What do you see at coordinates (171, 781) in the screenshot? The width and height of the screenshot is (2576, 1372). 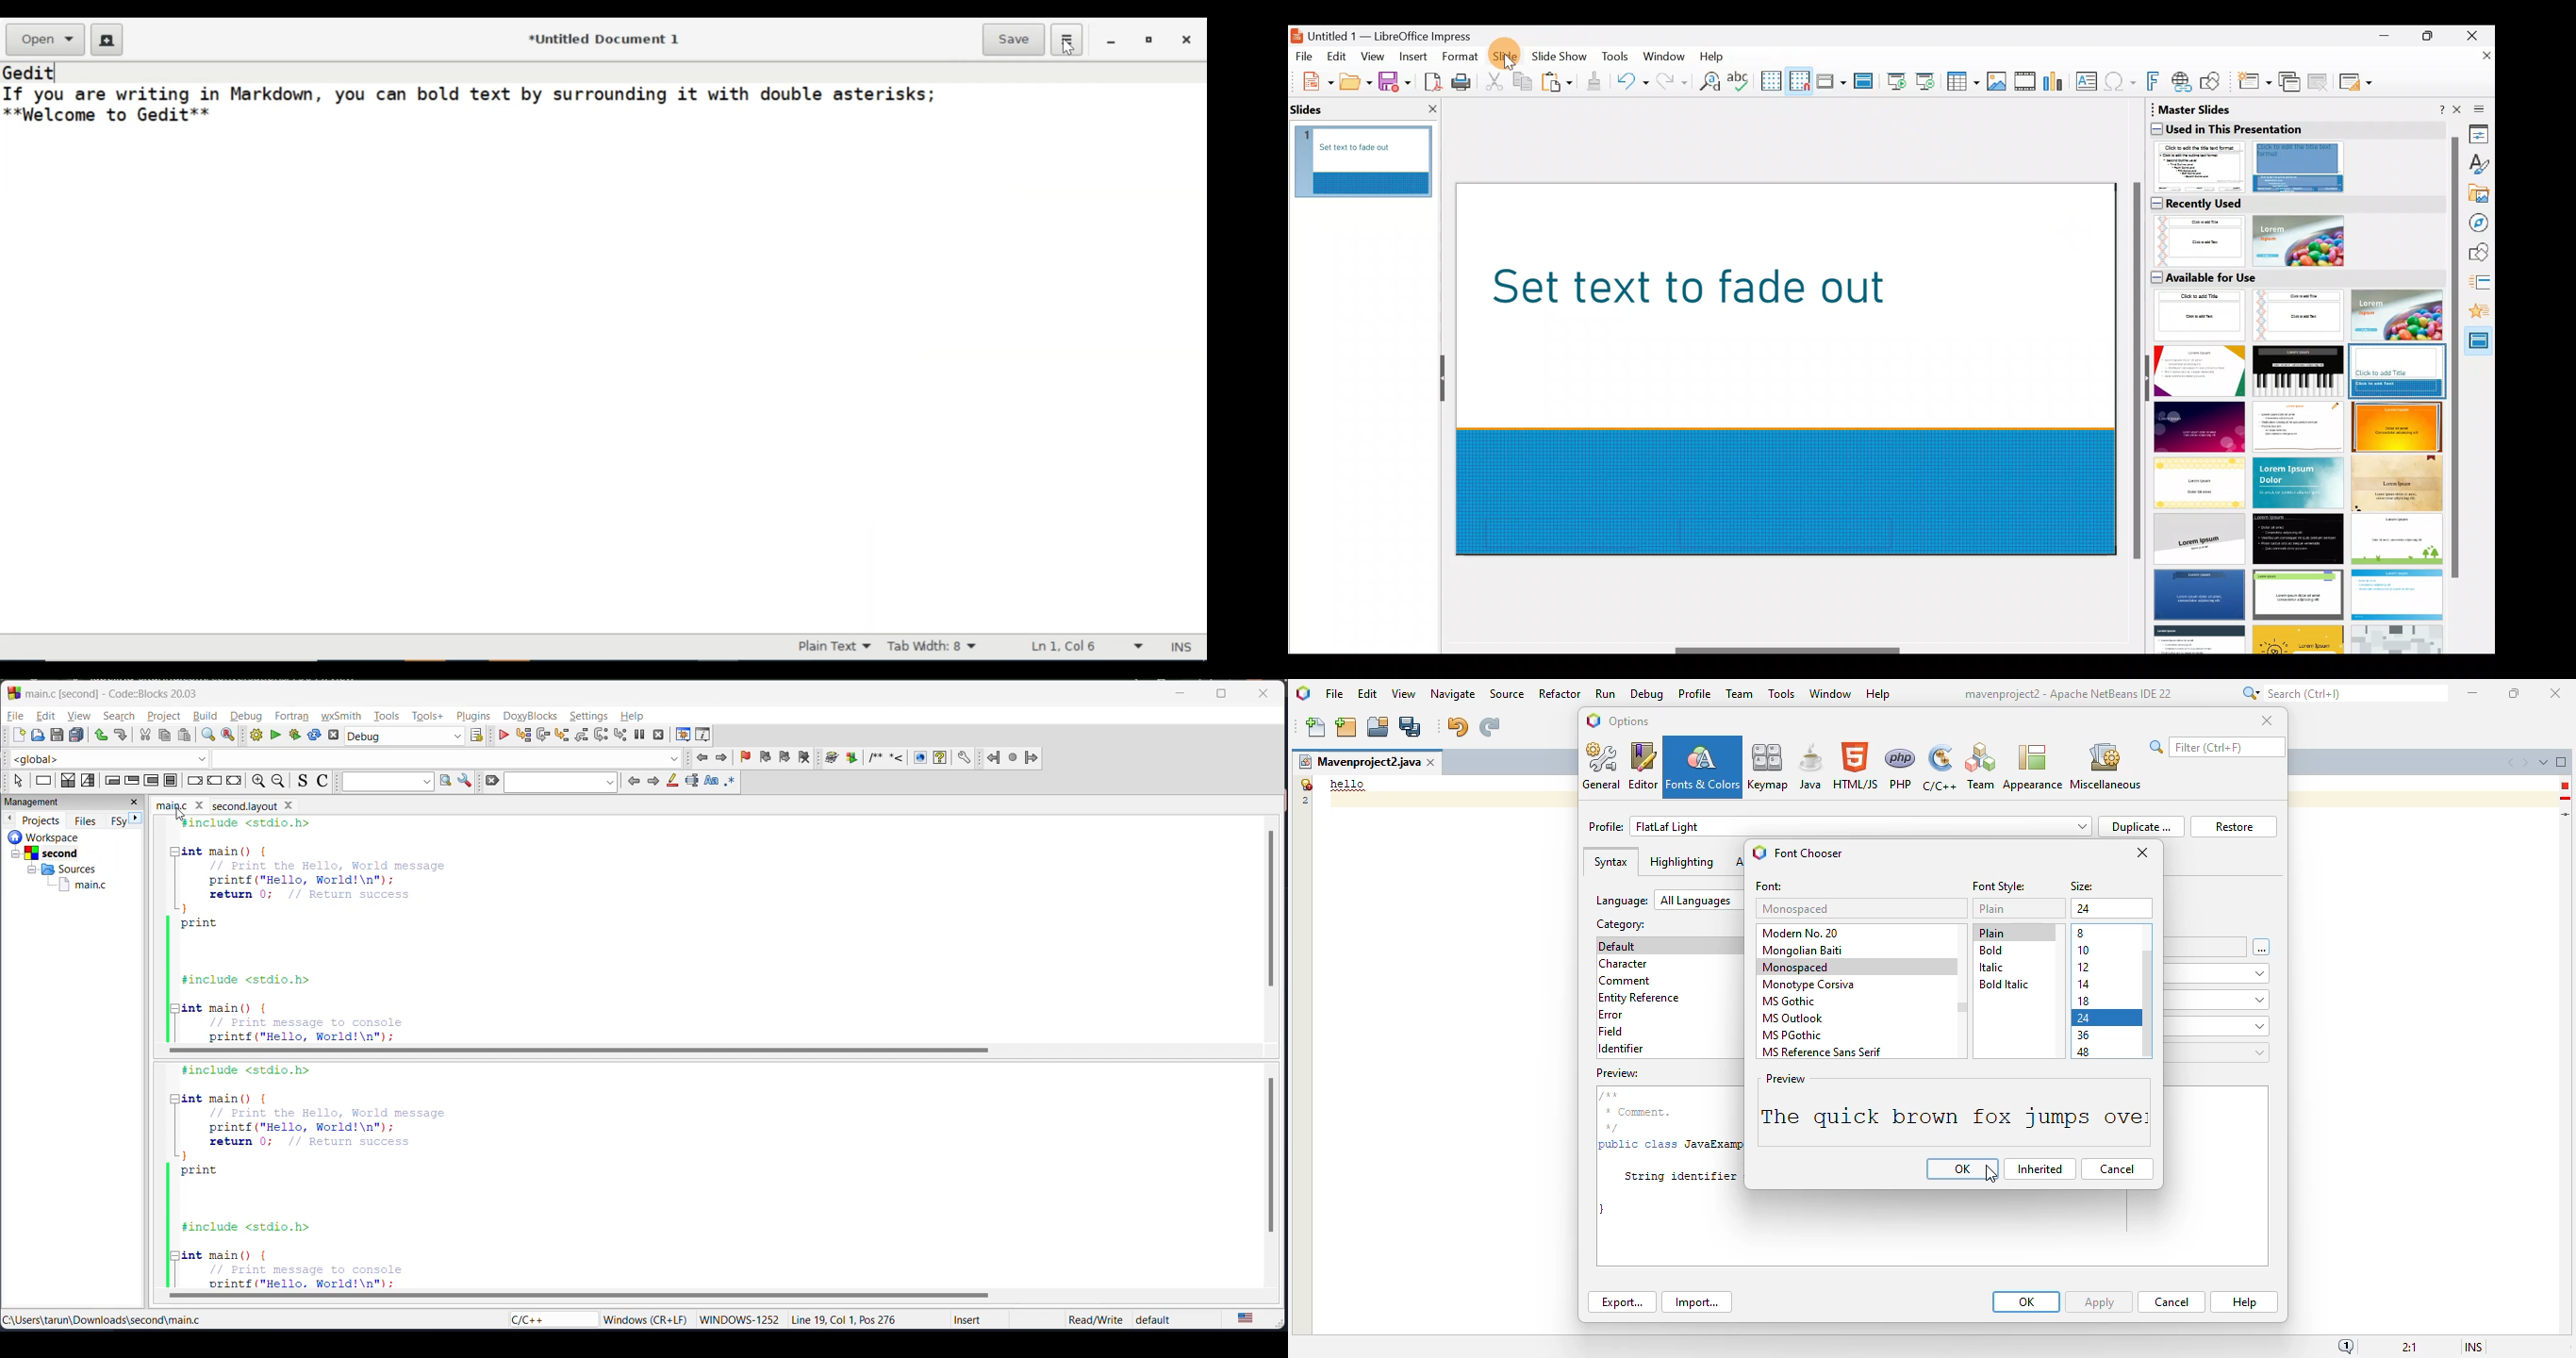 I see `block instruction` at bounding box center [171, 781].